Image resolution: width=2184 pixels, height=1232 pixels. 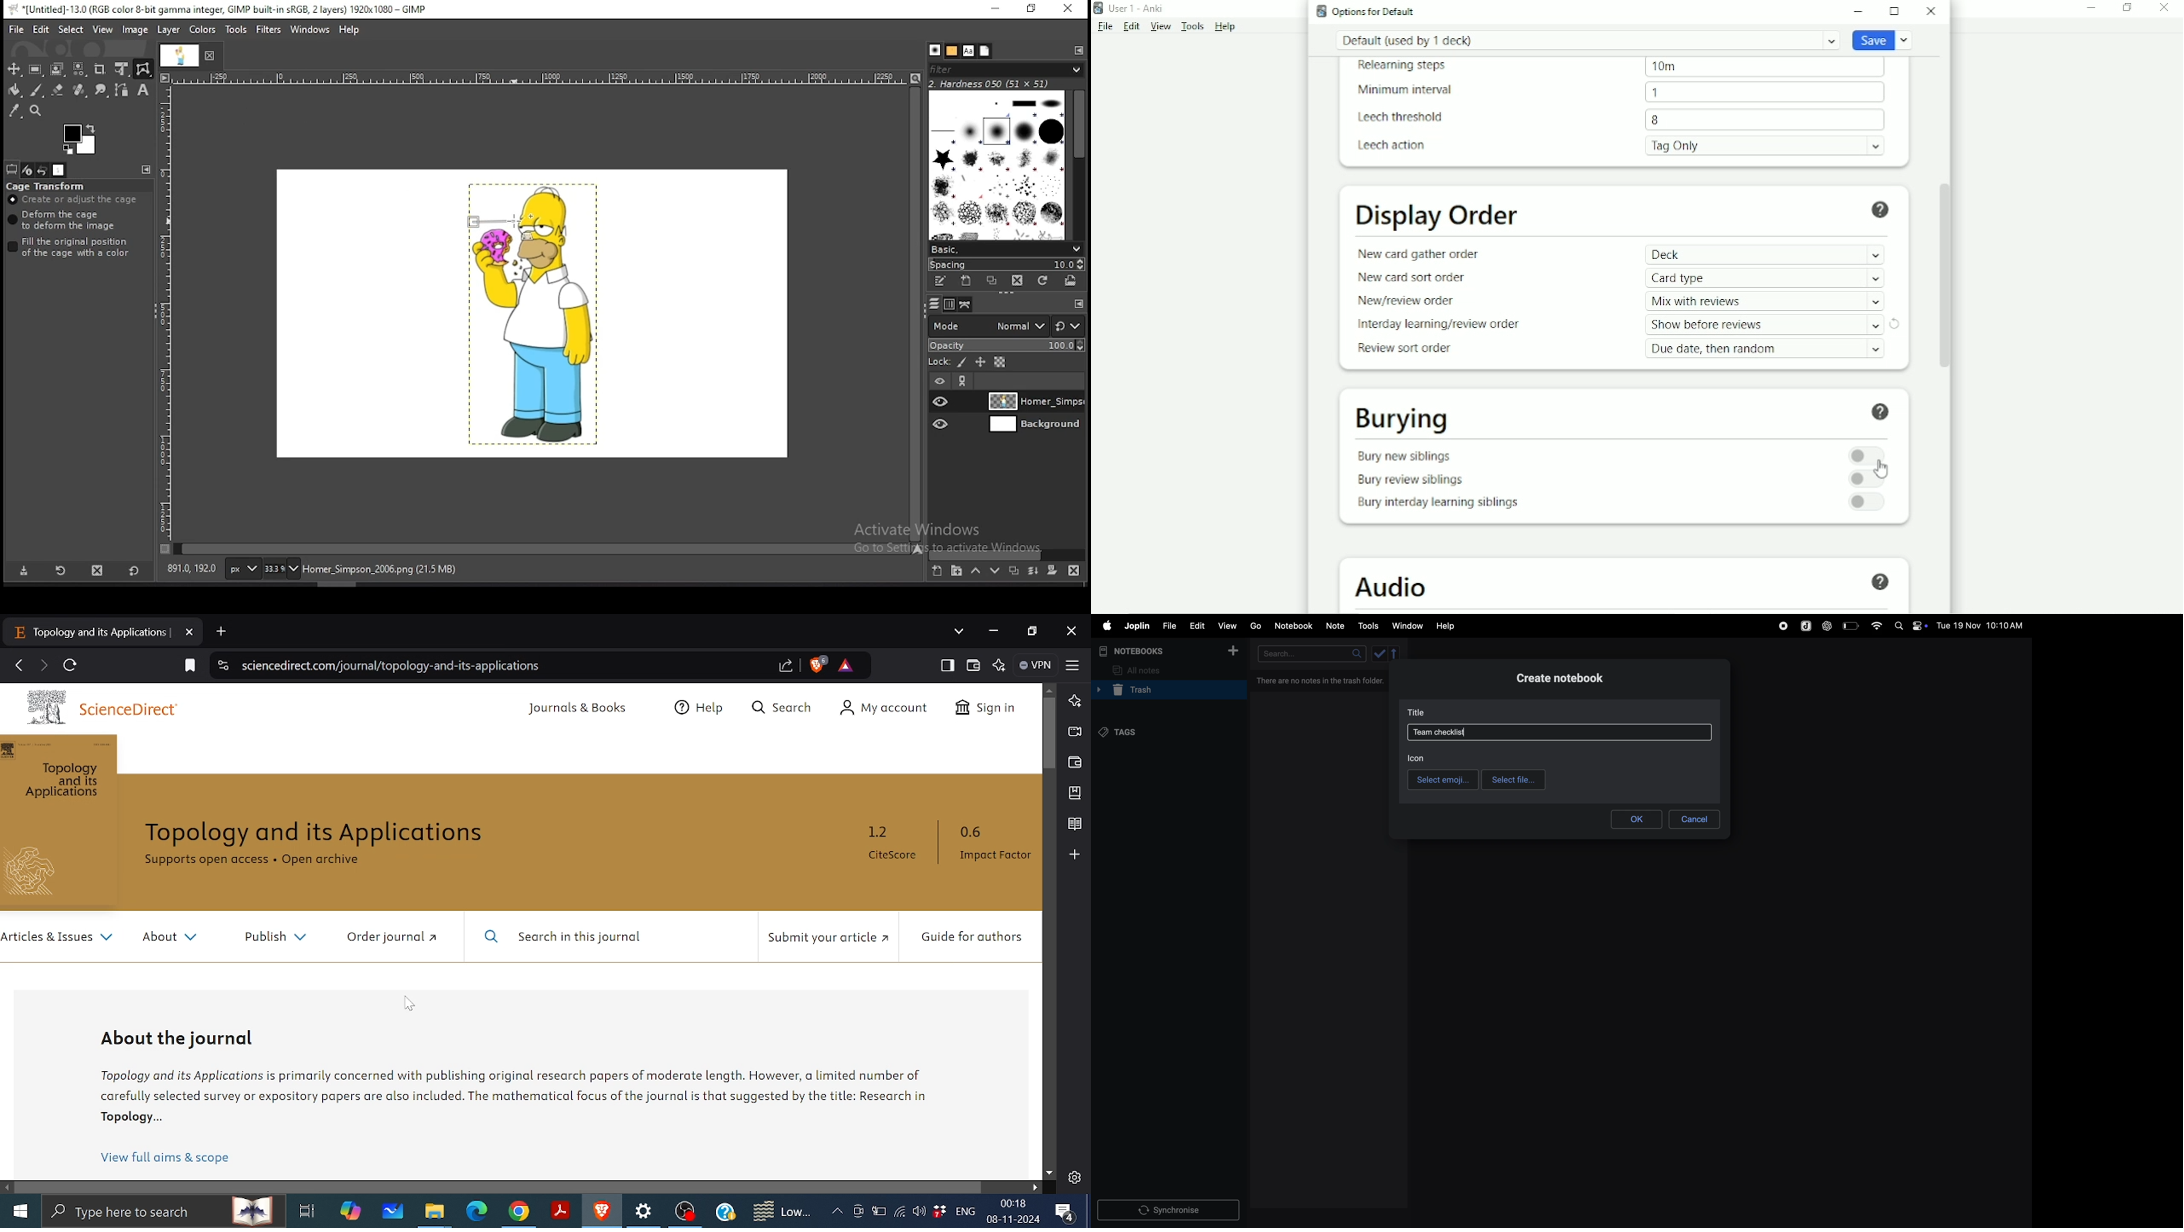 What do you see at coordinates (1136, 650) in the screenshot?
I see `notebooks` at bounding box center [1136, 650].